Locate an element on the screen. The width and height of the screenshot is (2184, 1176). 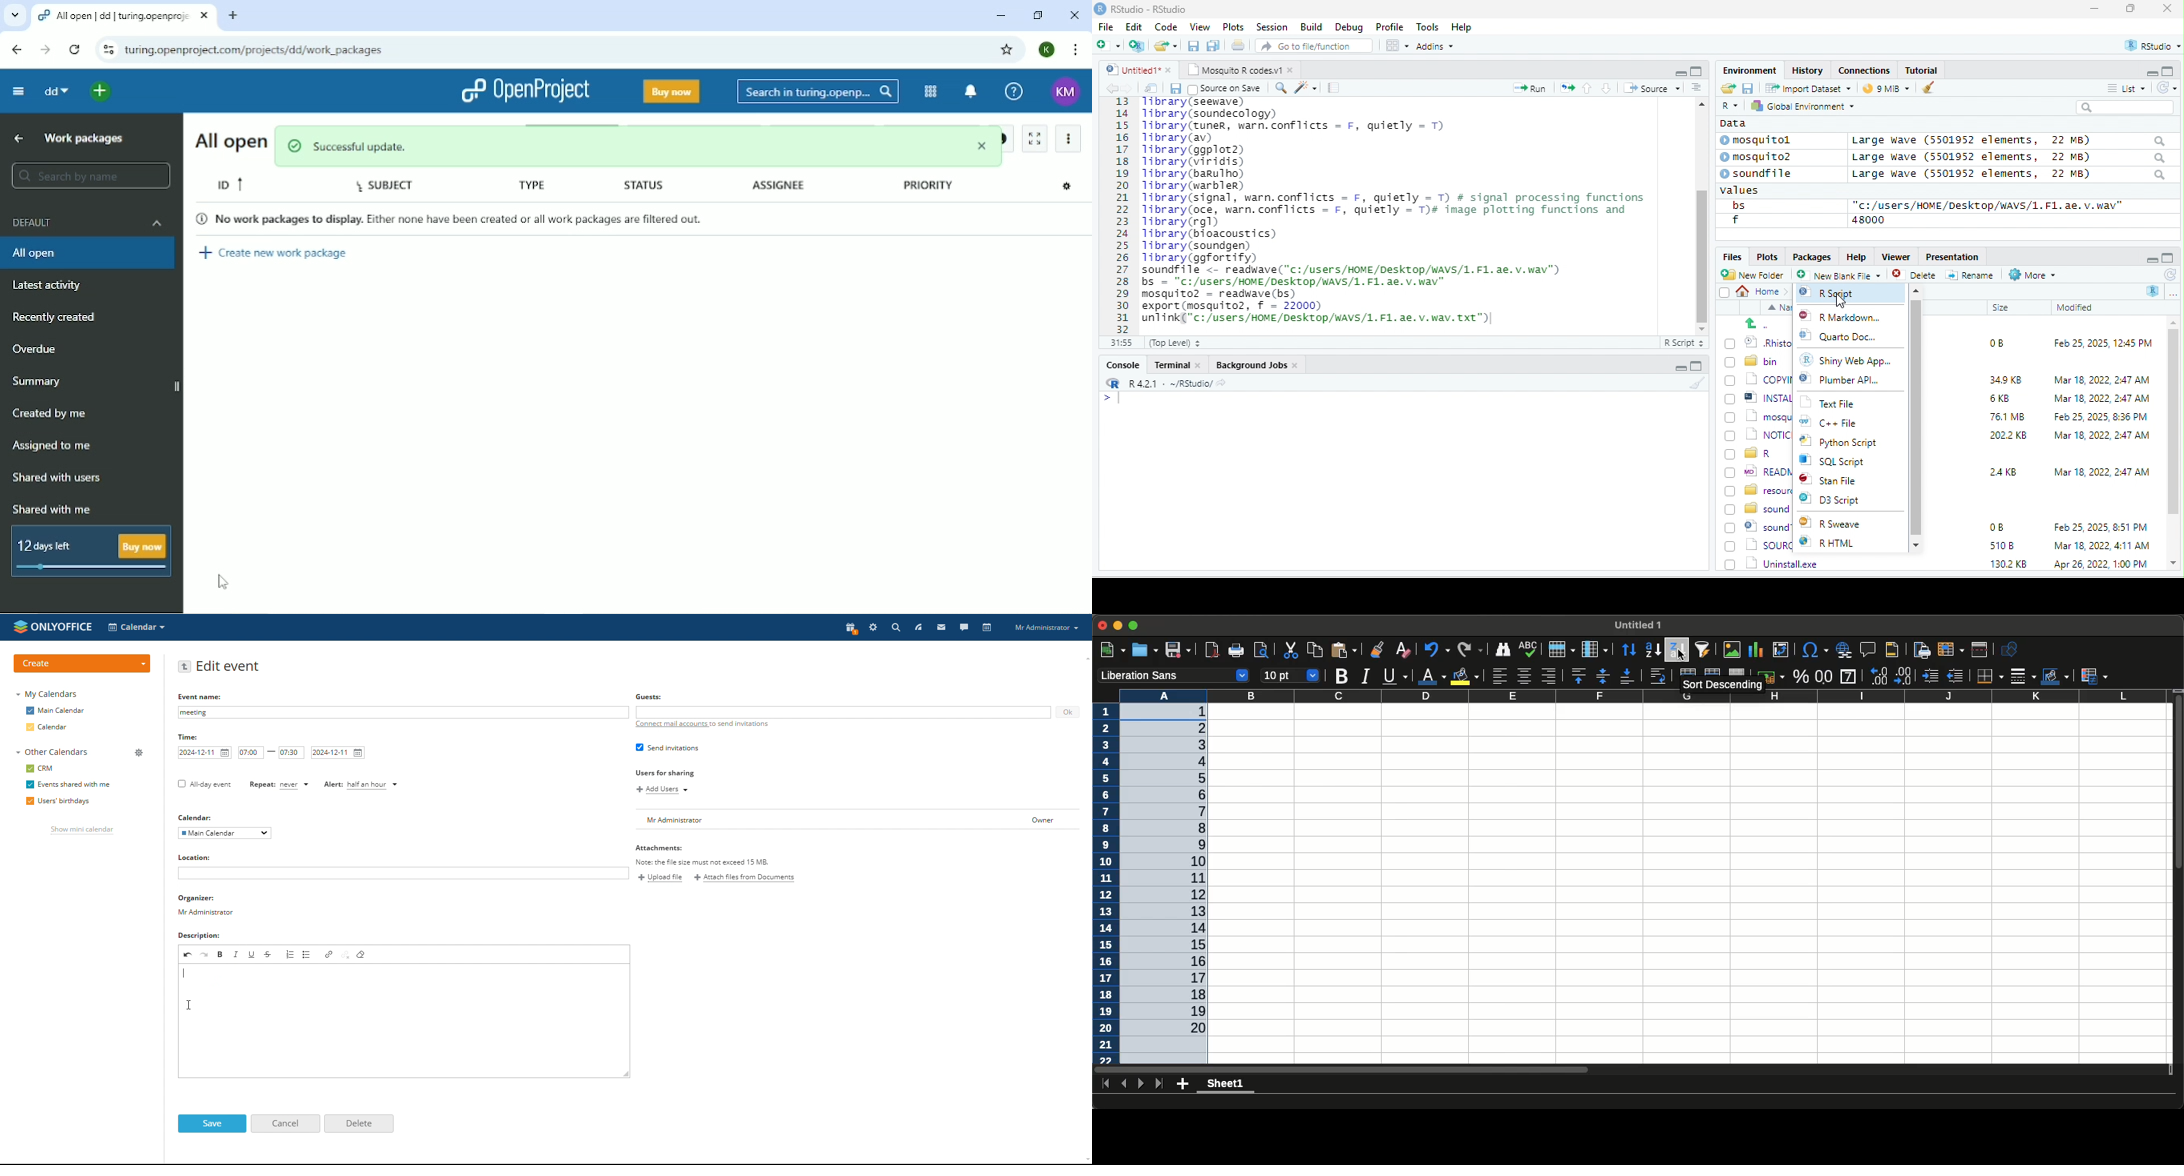
connect mail accounts is located at coordinates (671, 724).